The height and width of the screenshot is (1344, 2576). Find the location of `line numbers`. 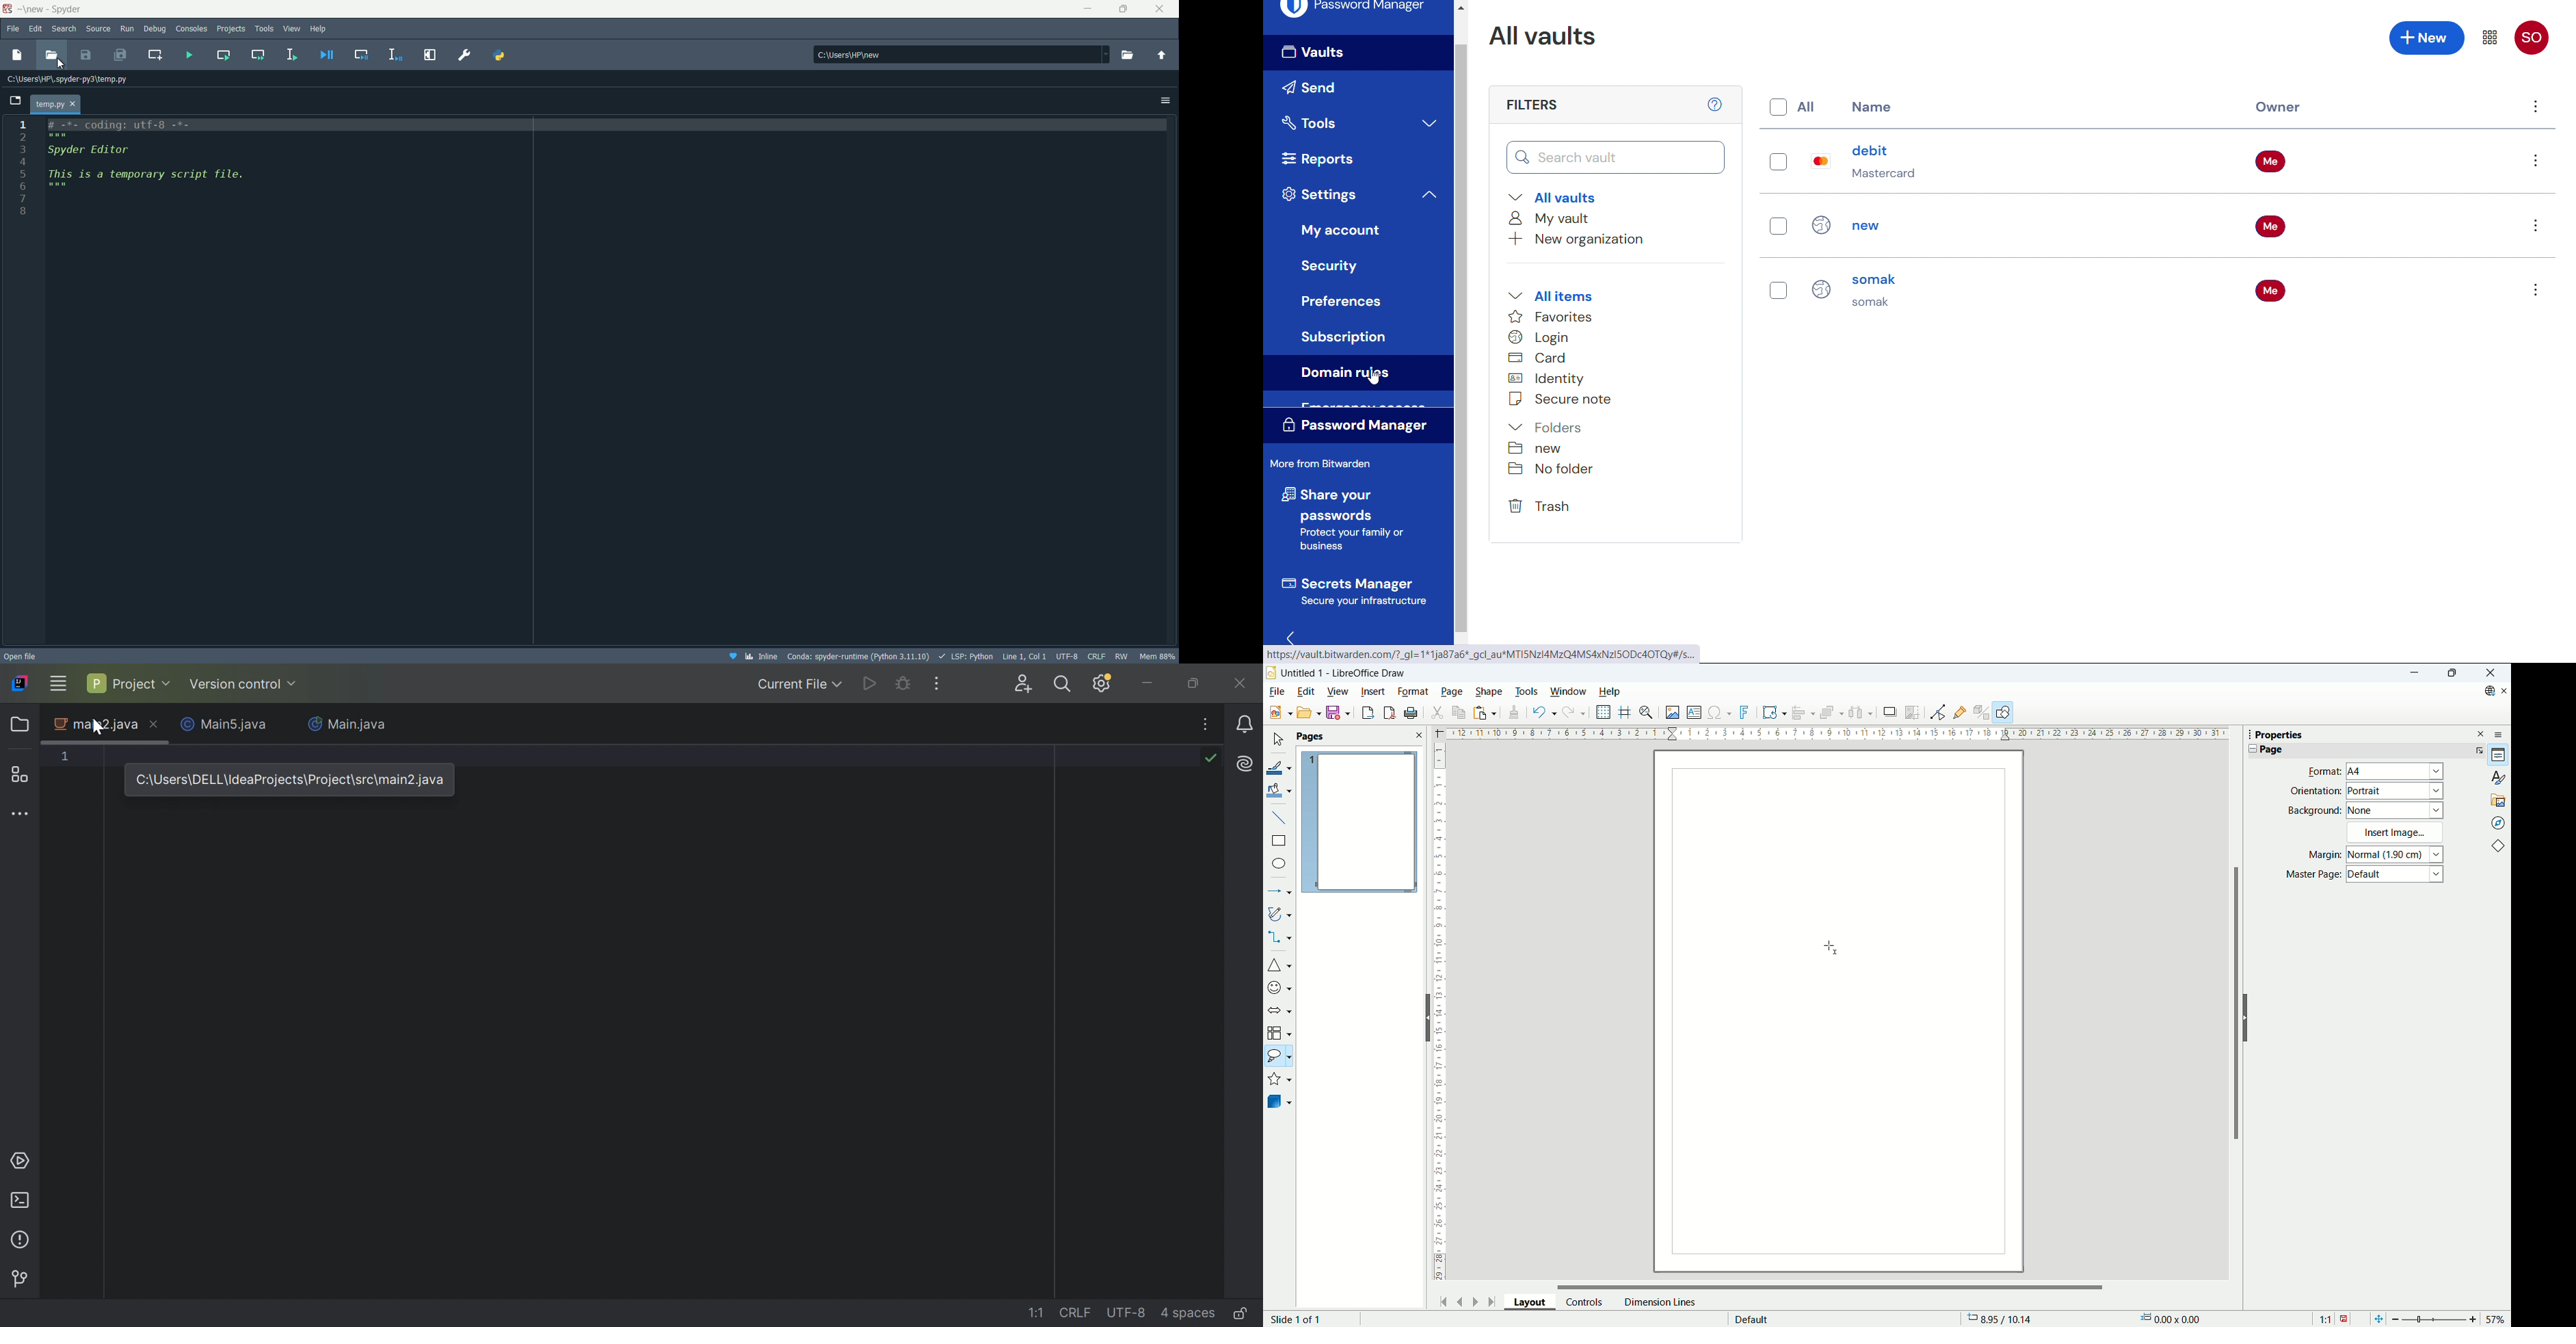

line numbers is located at coordinates (22, 172).